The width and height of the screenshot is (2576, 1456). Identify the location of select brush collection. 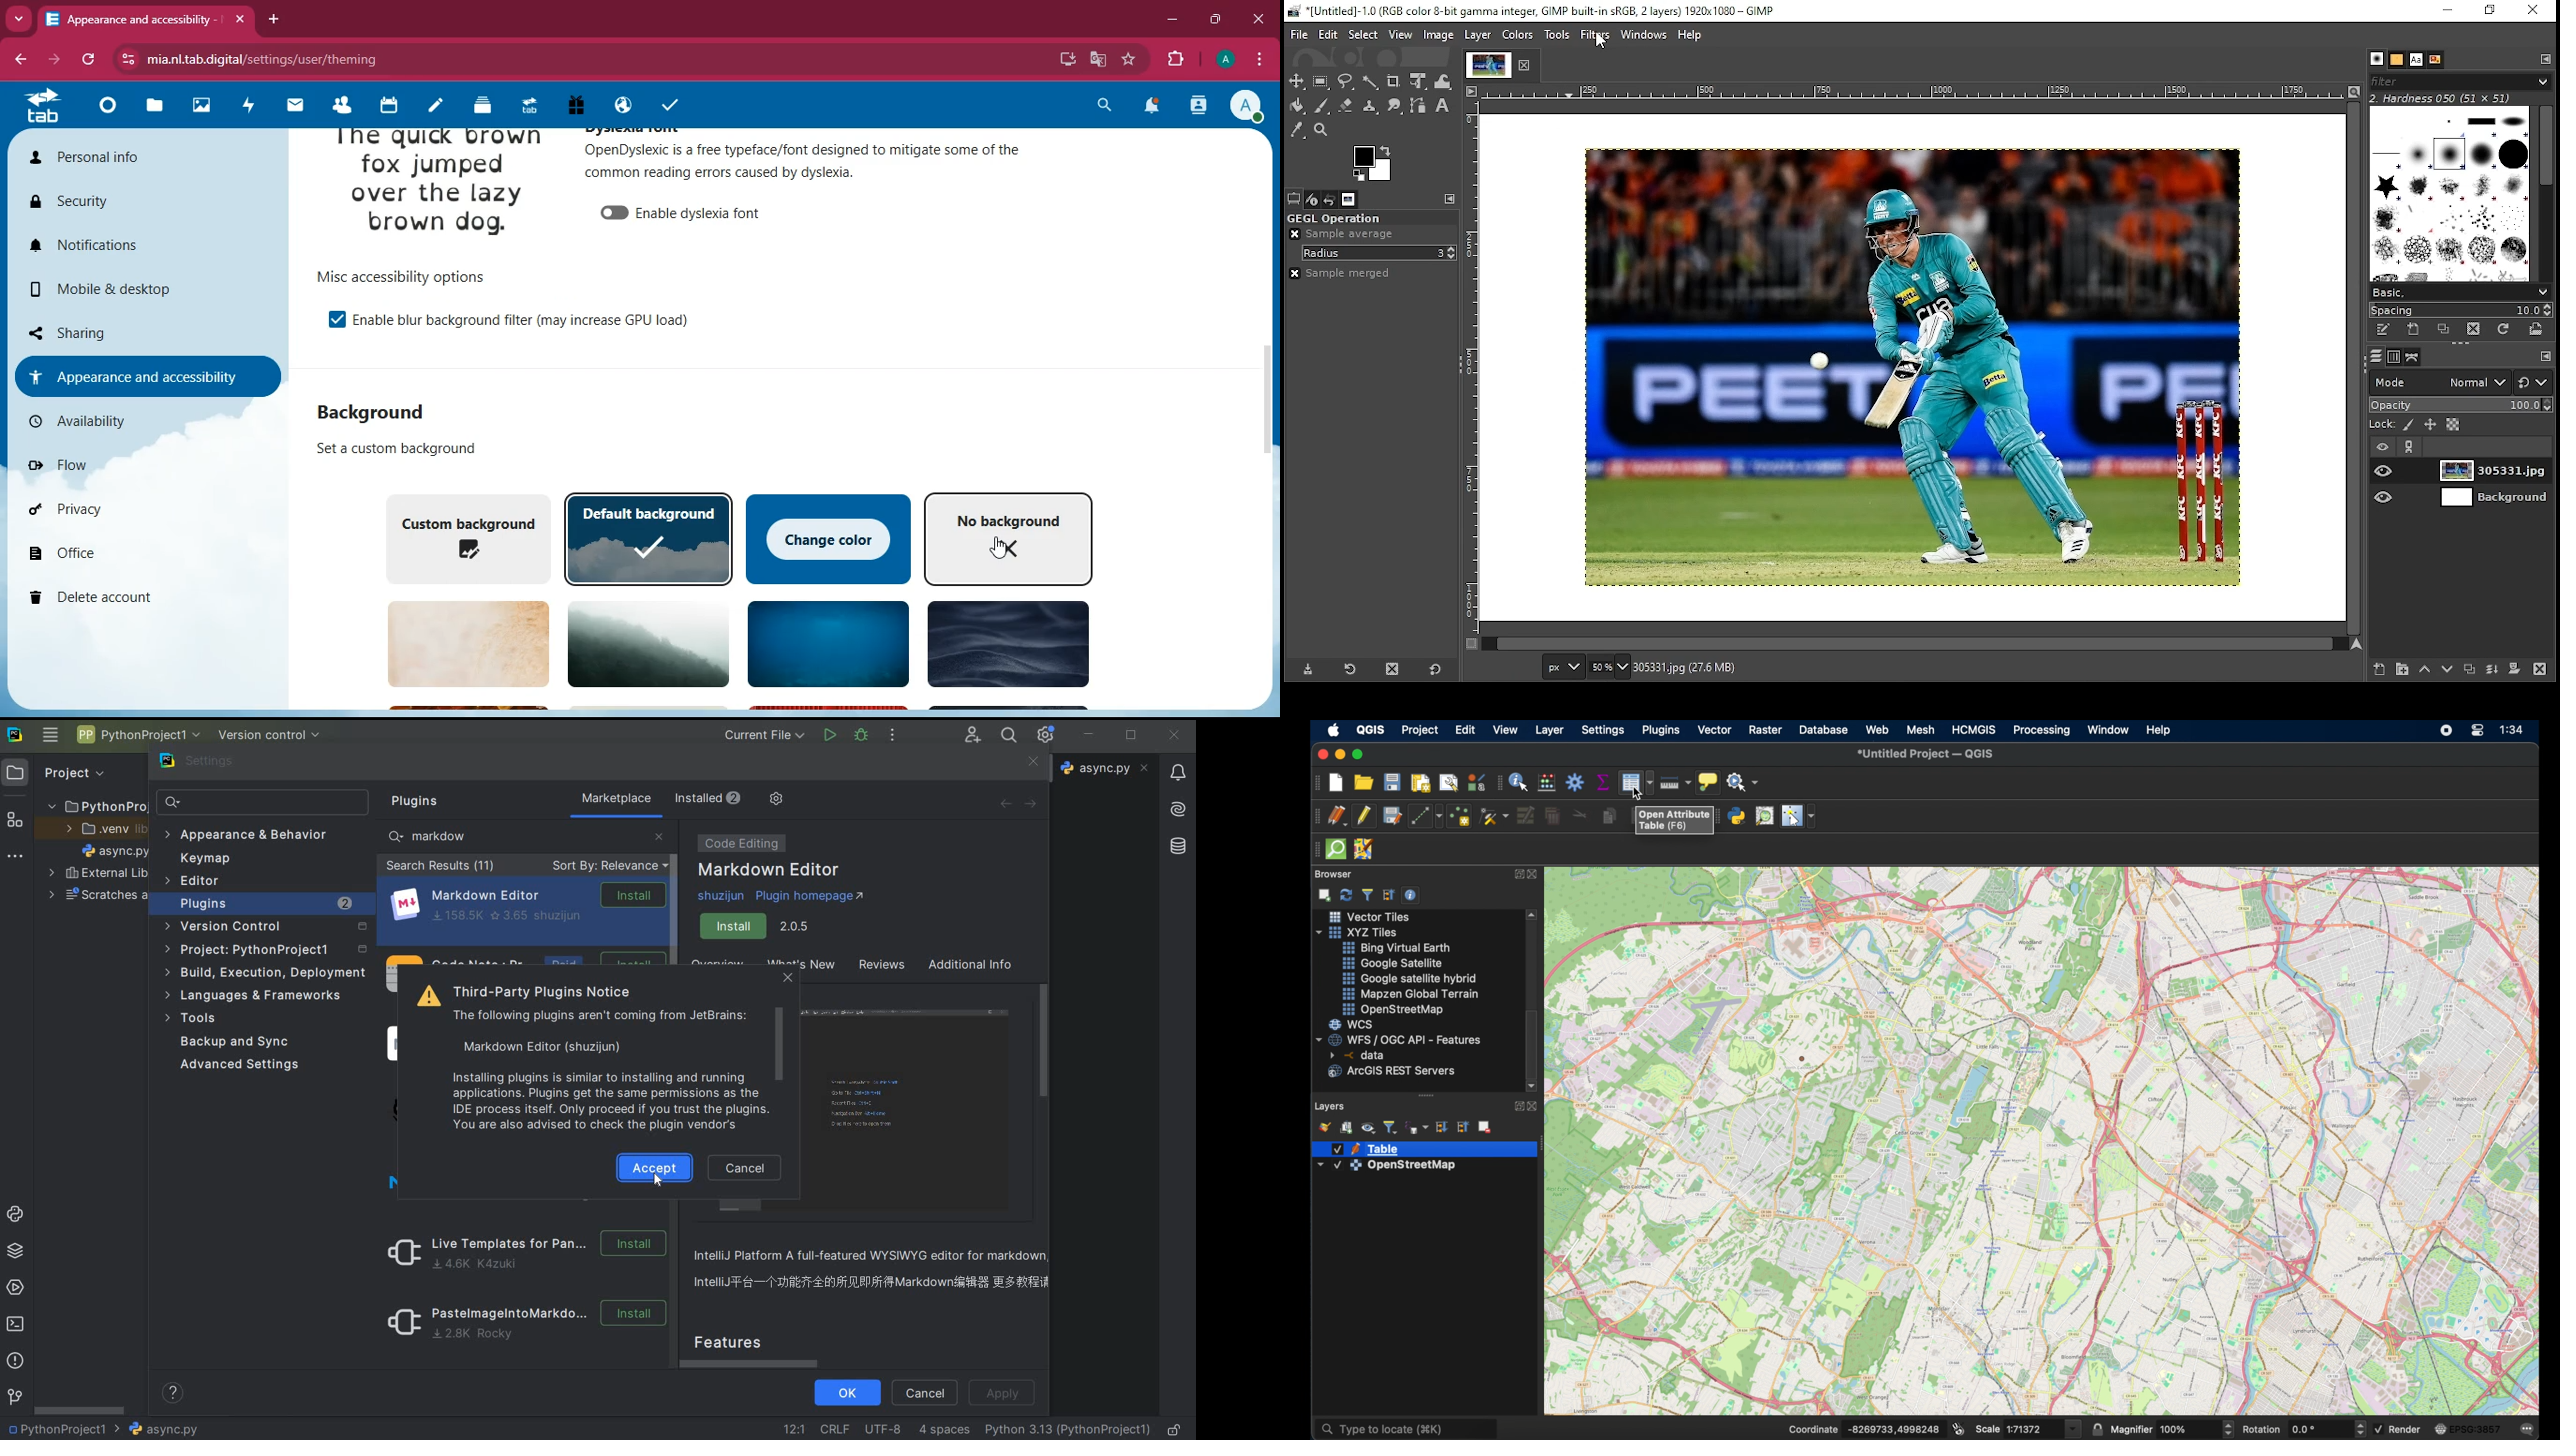
(2458, 292).